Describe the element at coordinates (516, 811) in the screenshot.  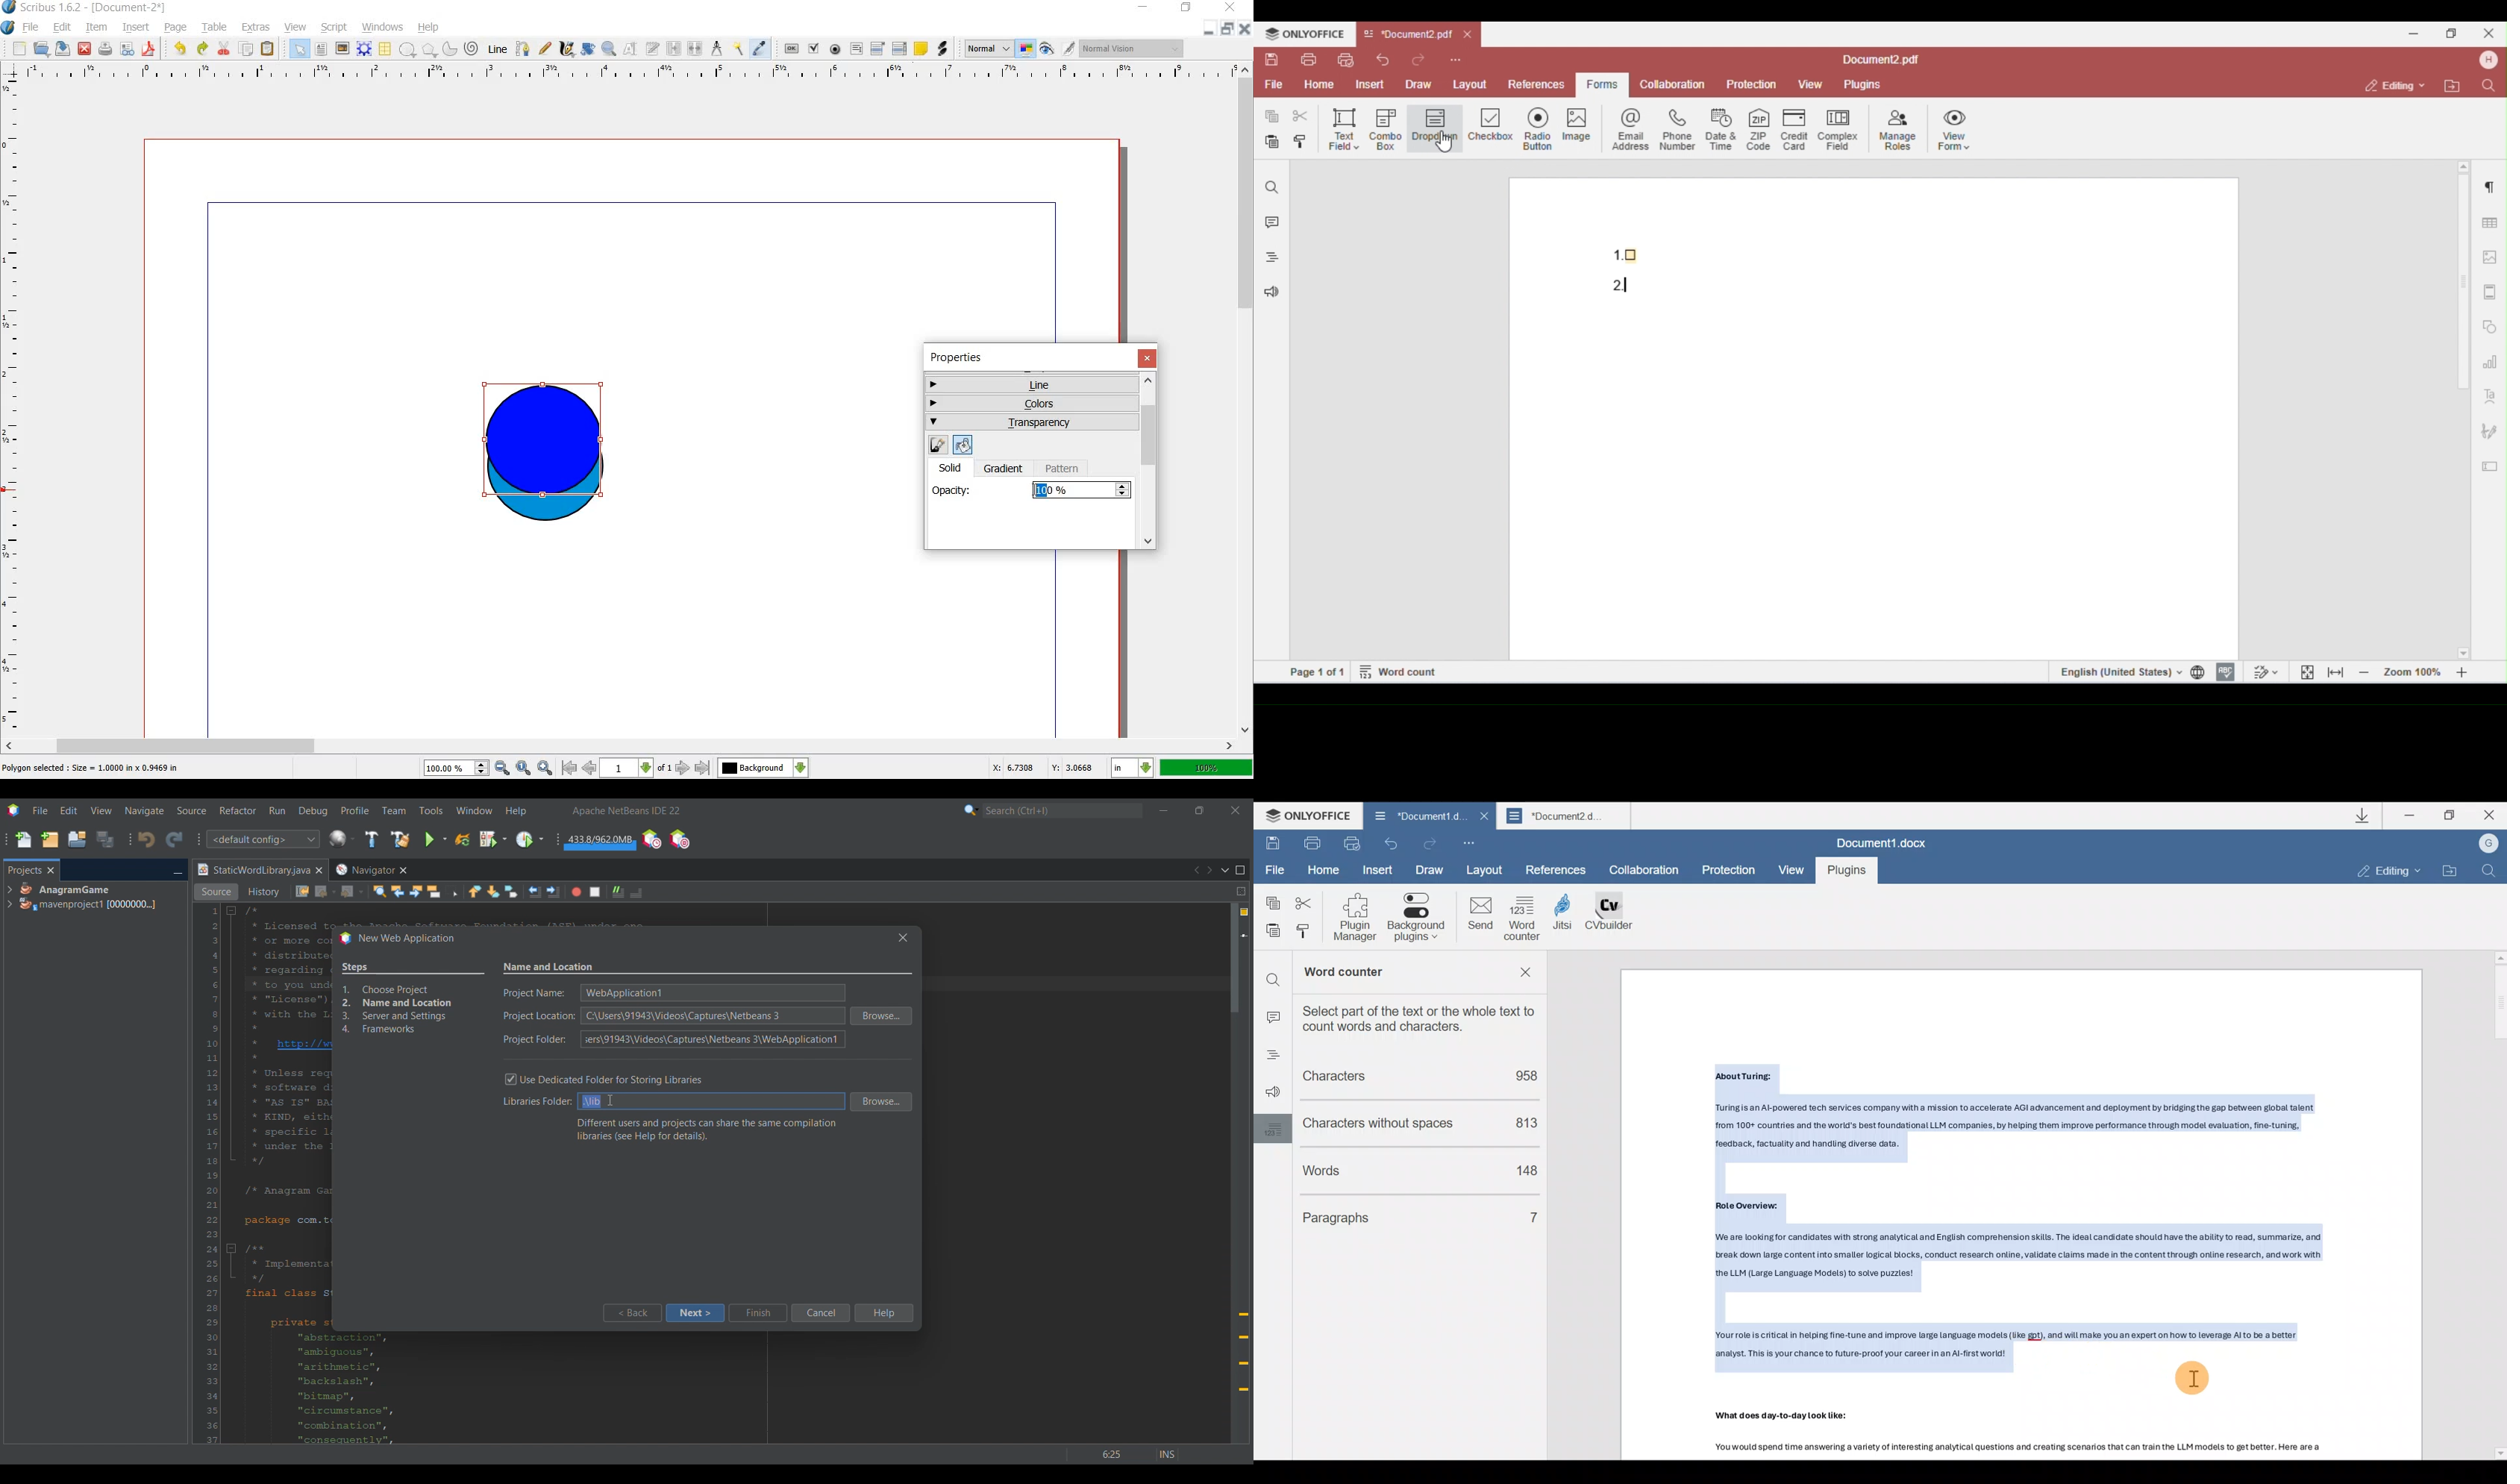
I see `Help menu` at that location.